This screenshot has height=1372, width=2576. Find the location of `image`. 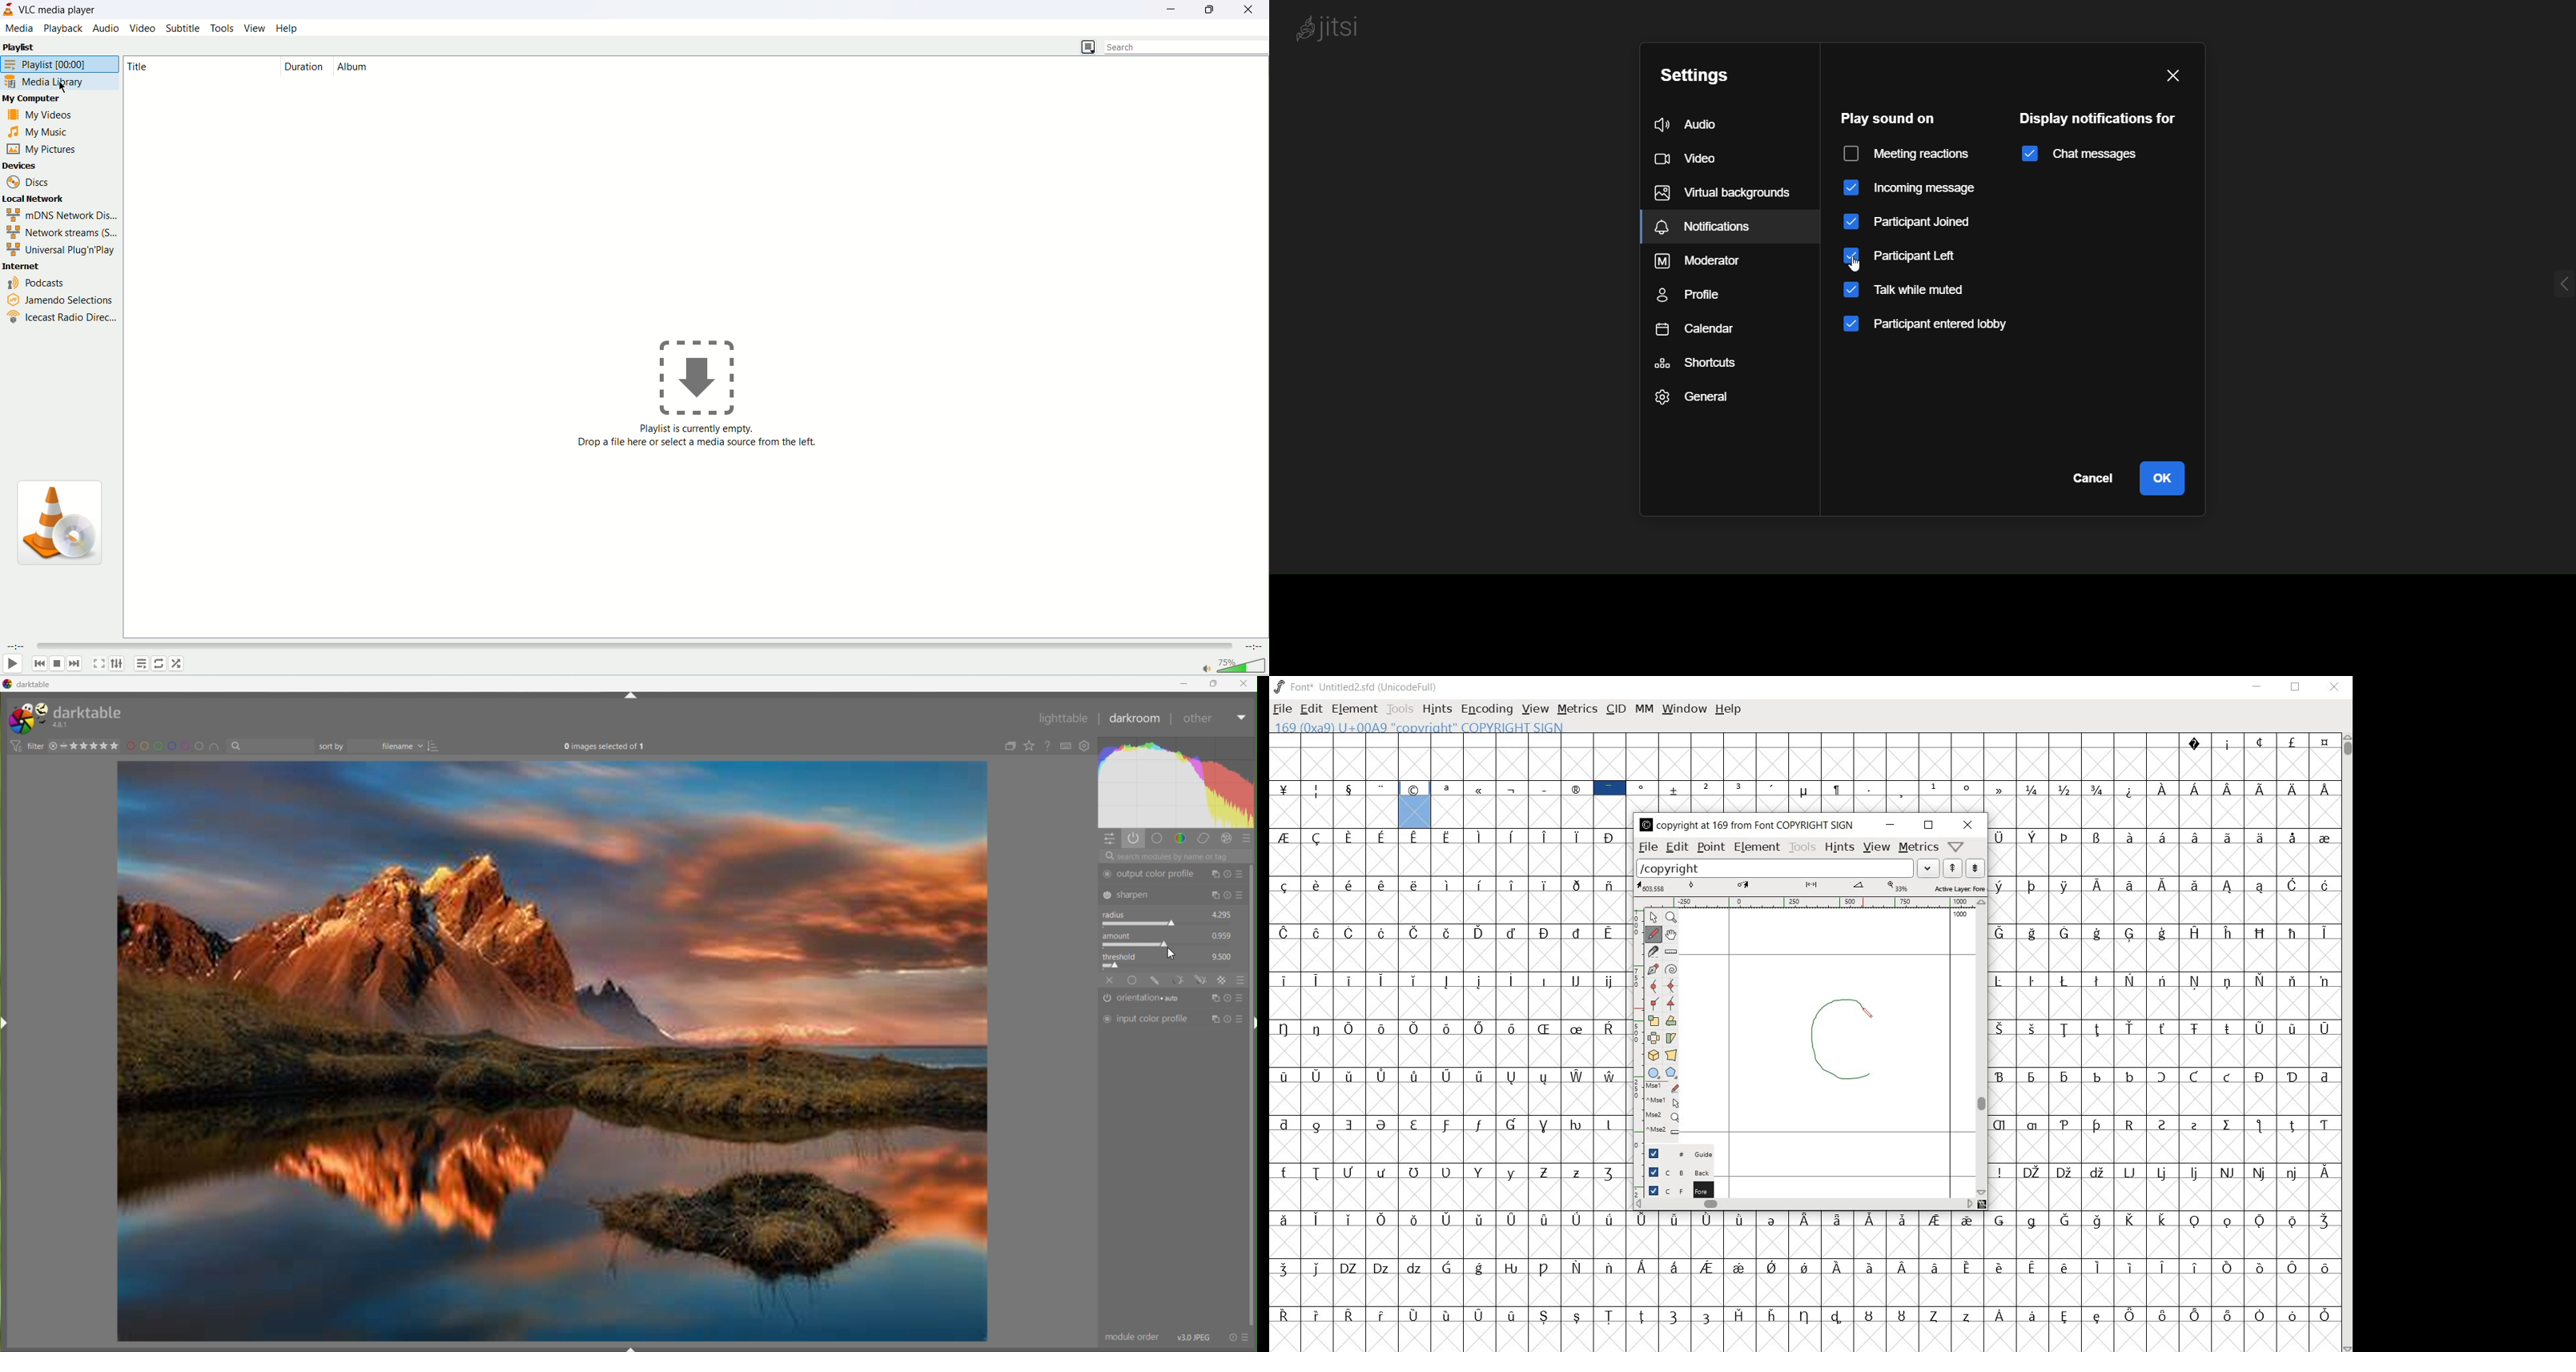

image is located at coordinates (705, 378).